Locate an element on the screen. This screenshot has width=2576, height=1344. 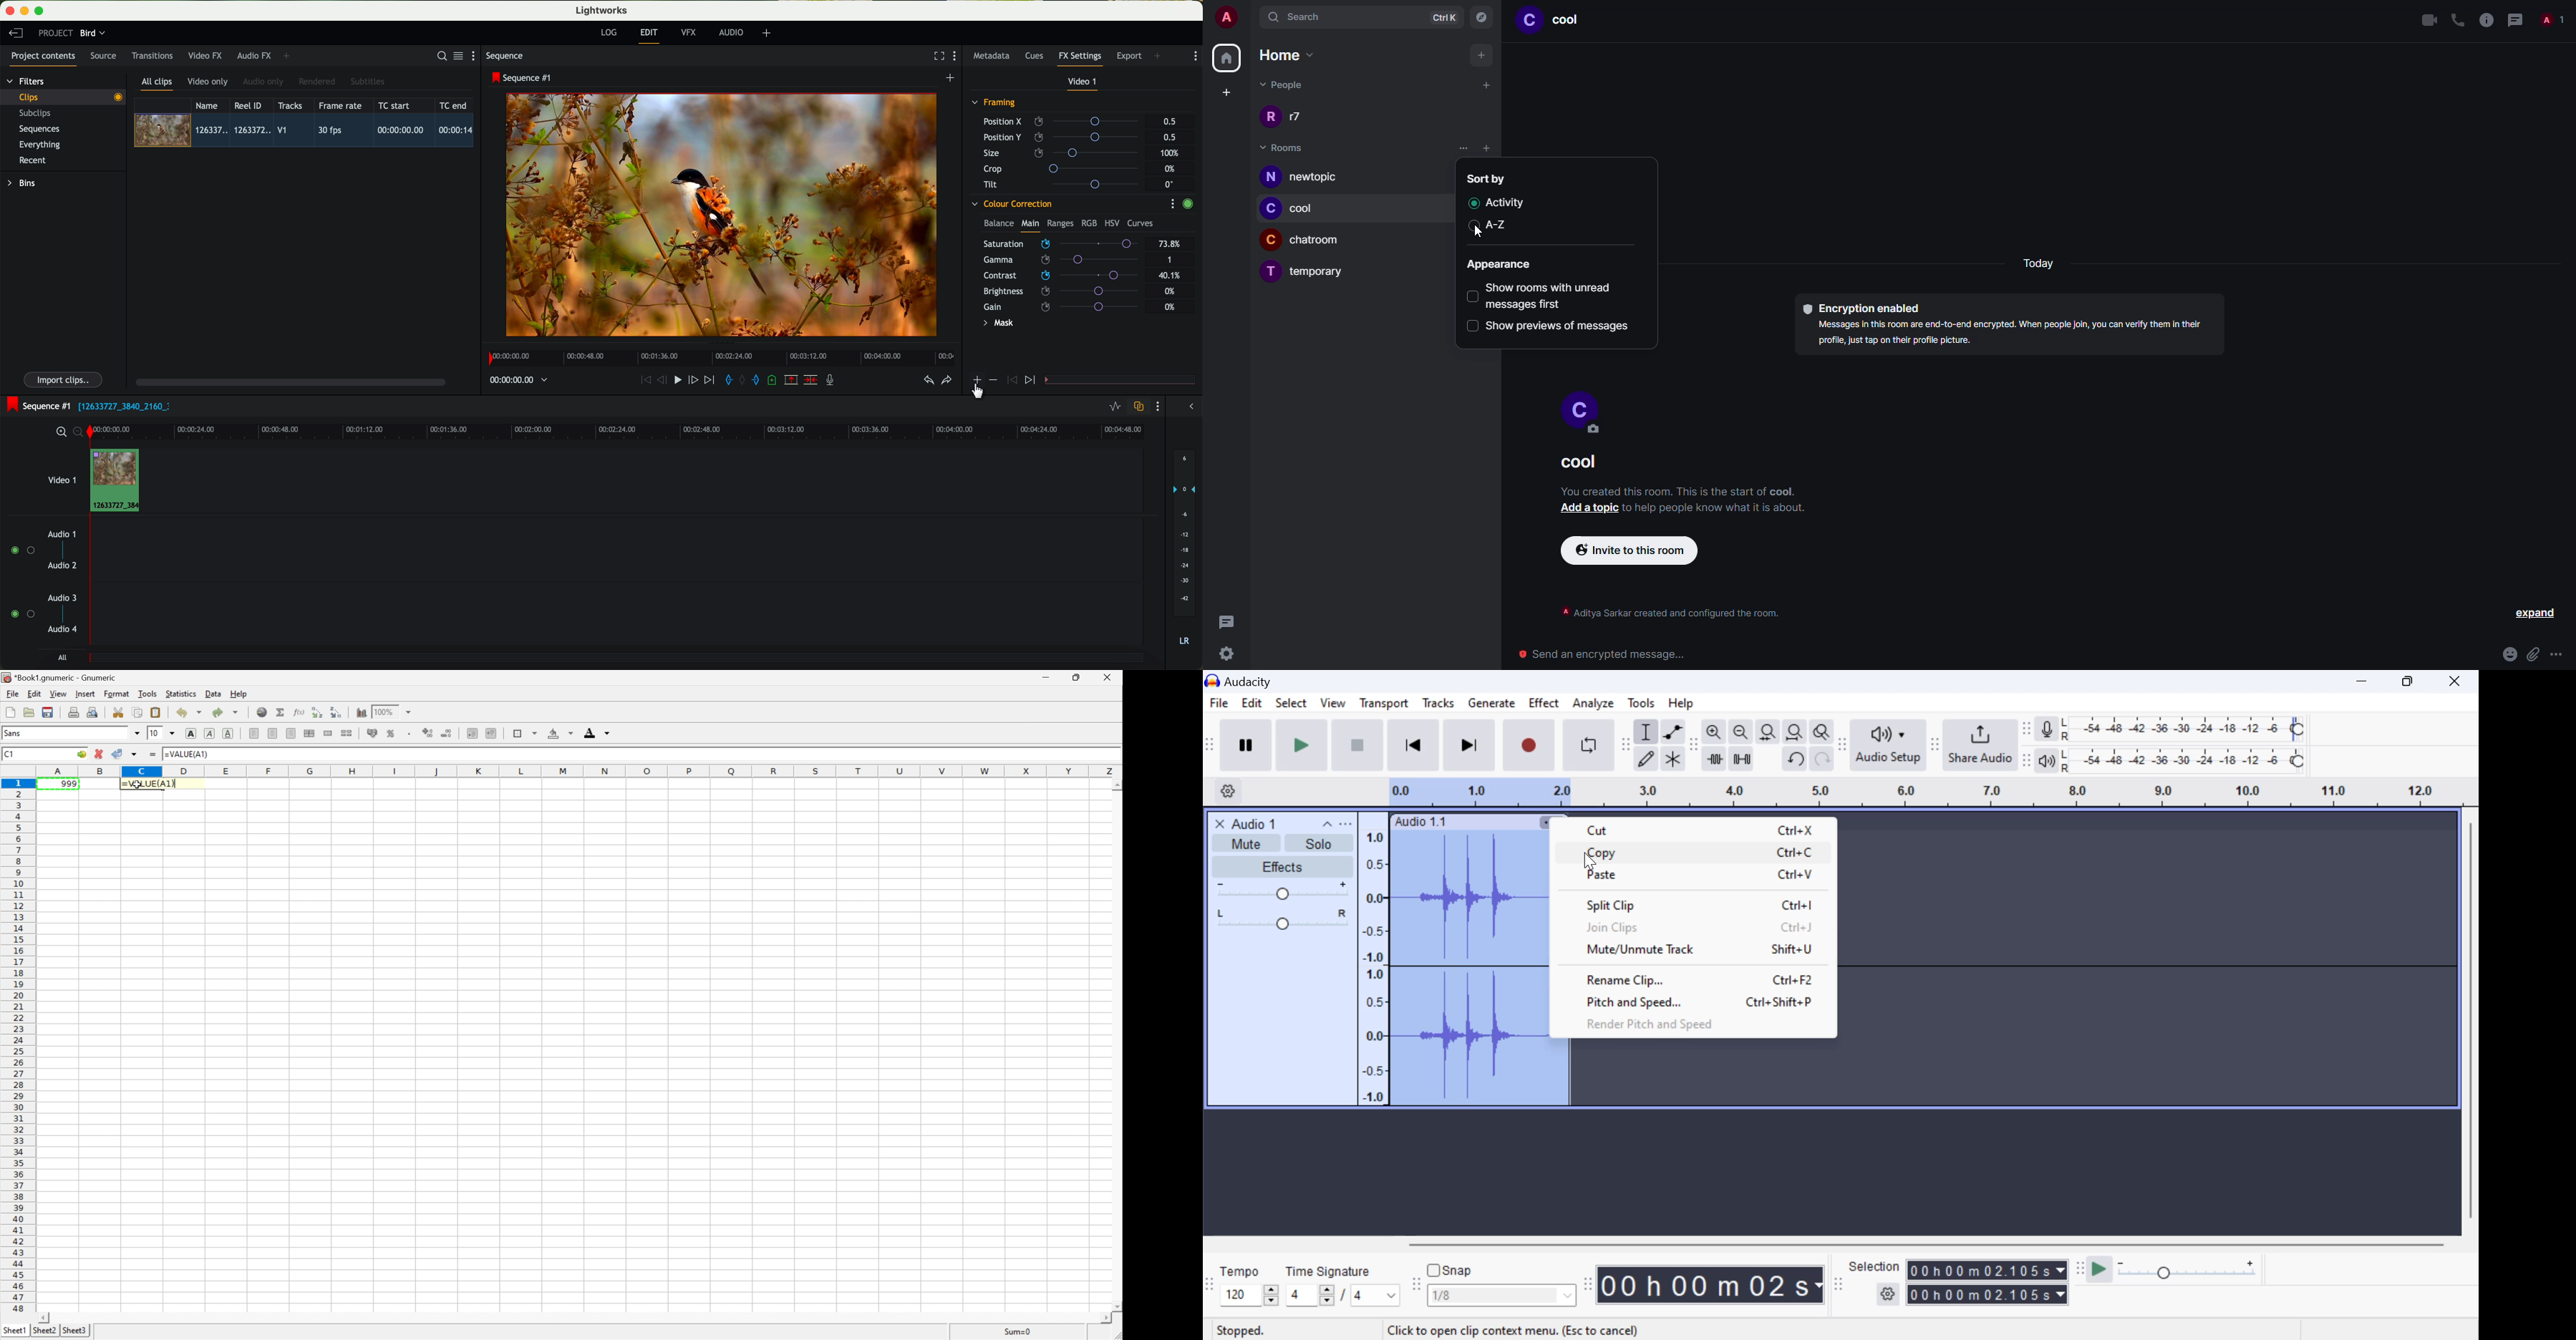
increase or decrease tempo is located at coordinates (1249, 1295).